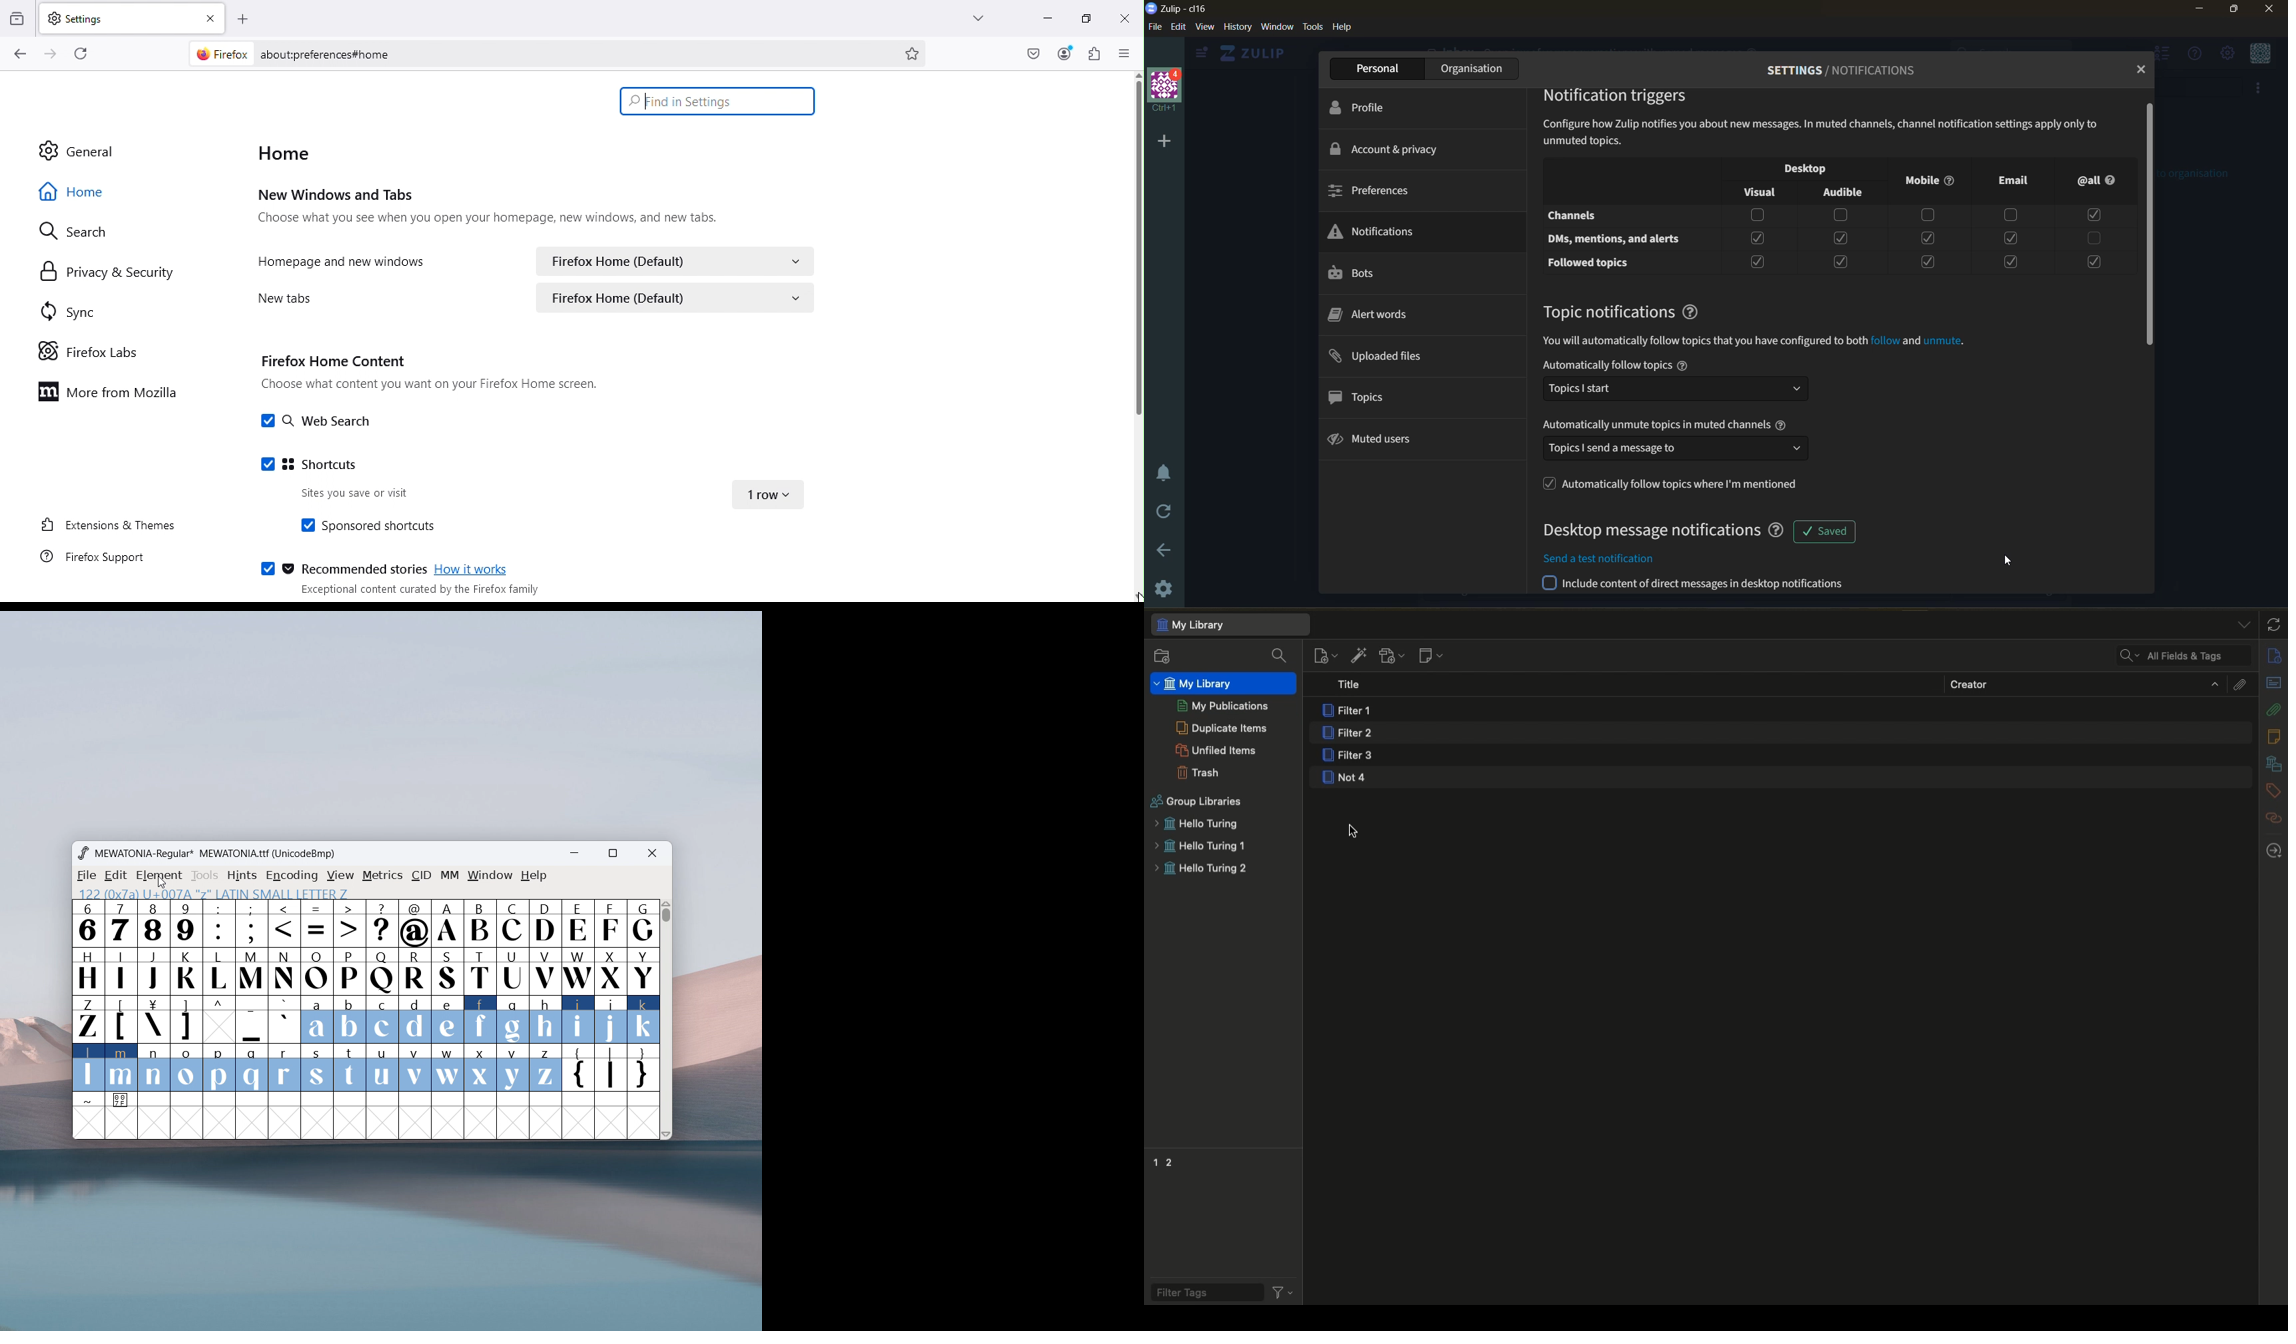 Image resolution: width=2296 pixels, height=1344 pixels. What do you see at coordinates (2097, 261) in the screenshot?
I see `Checkbox` at bounding box center [2097, 261].